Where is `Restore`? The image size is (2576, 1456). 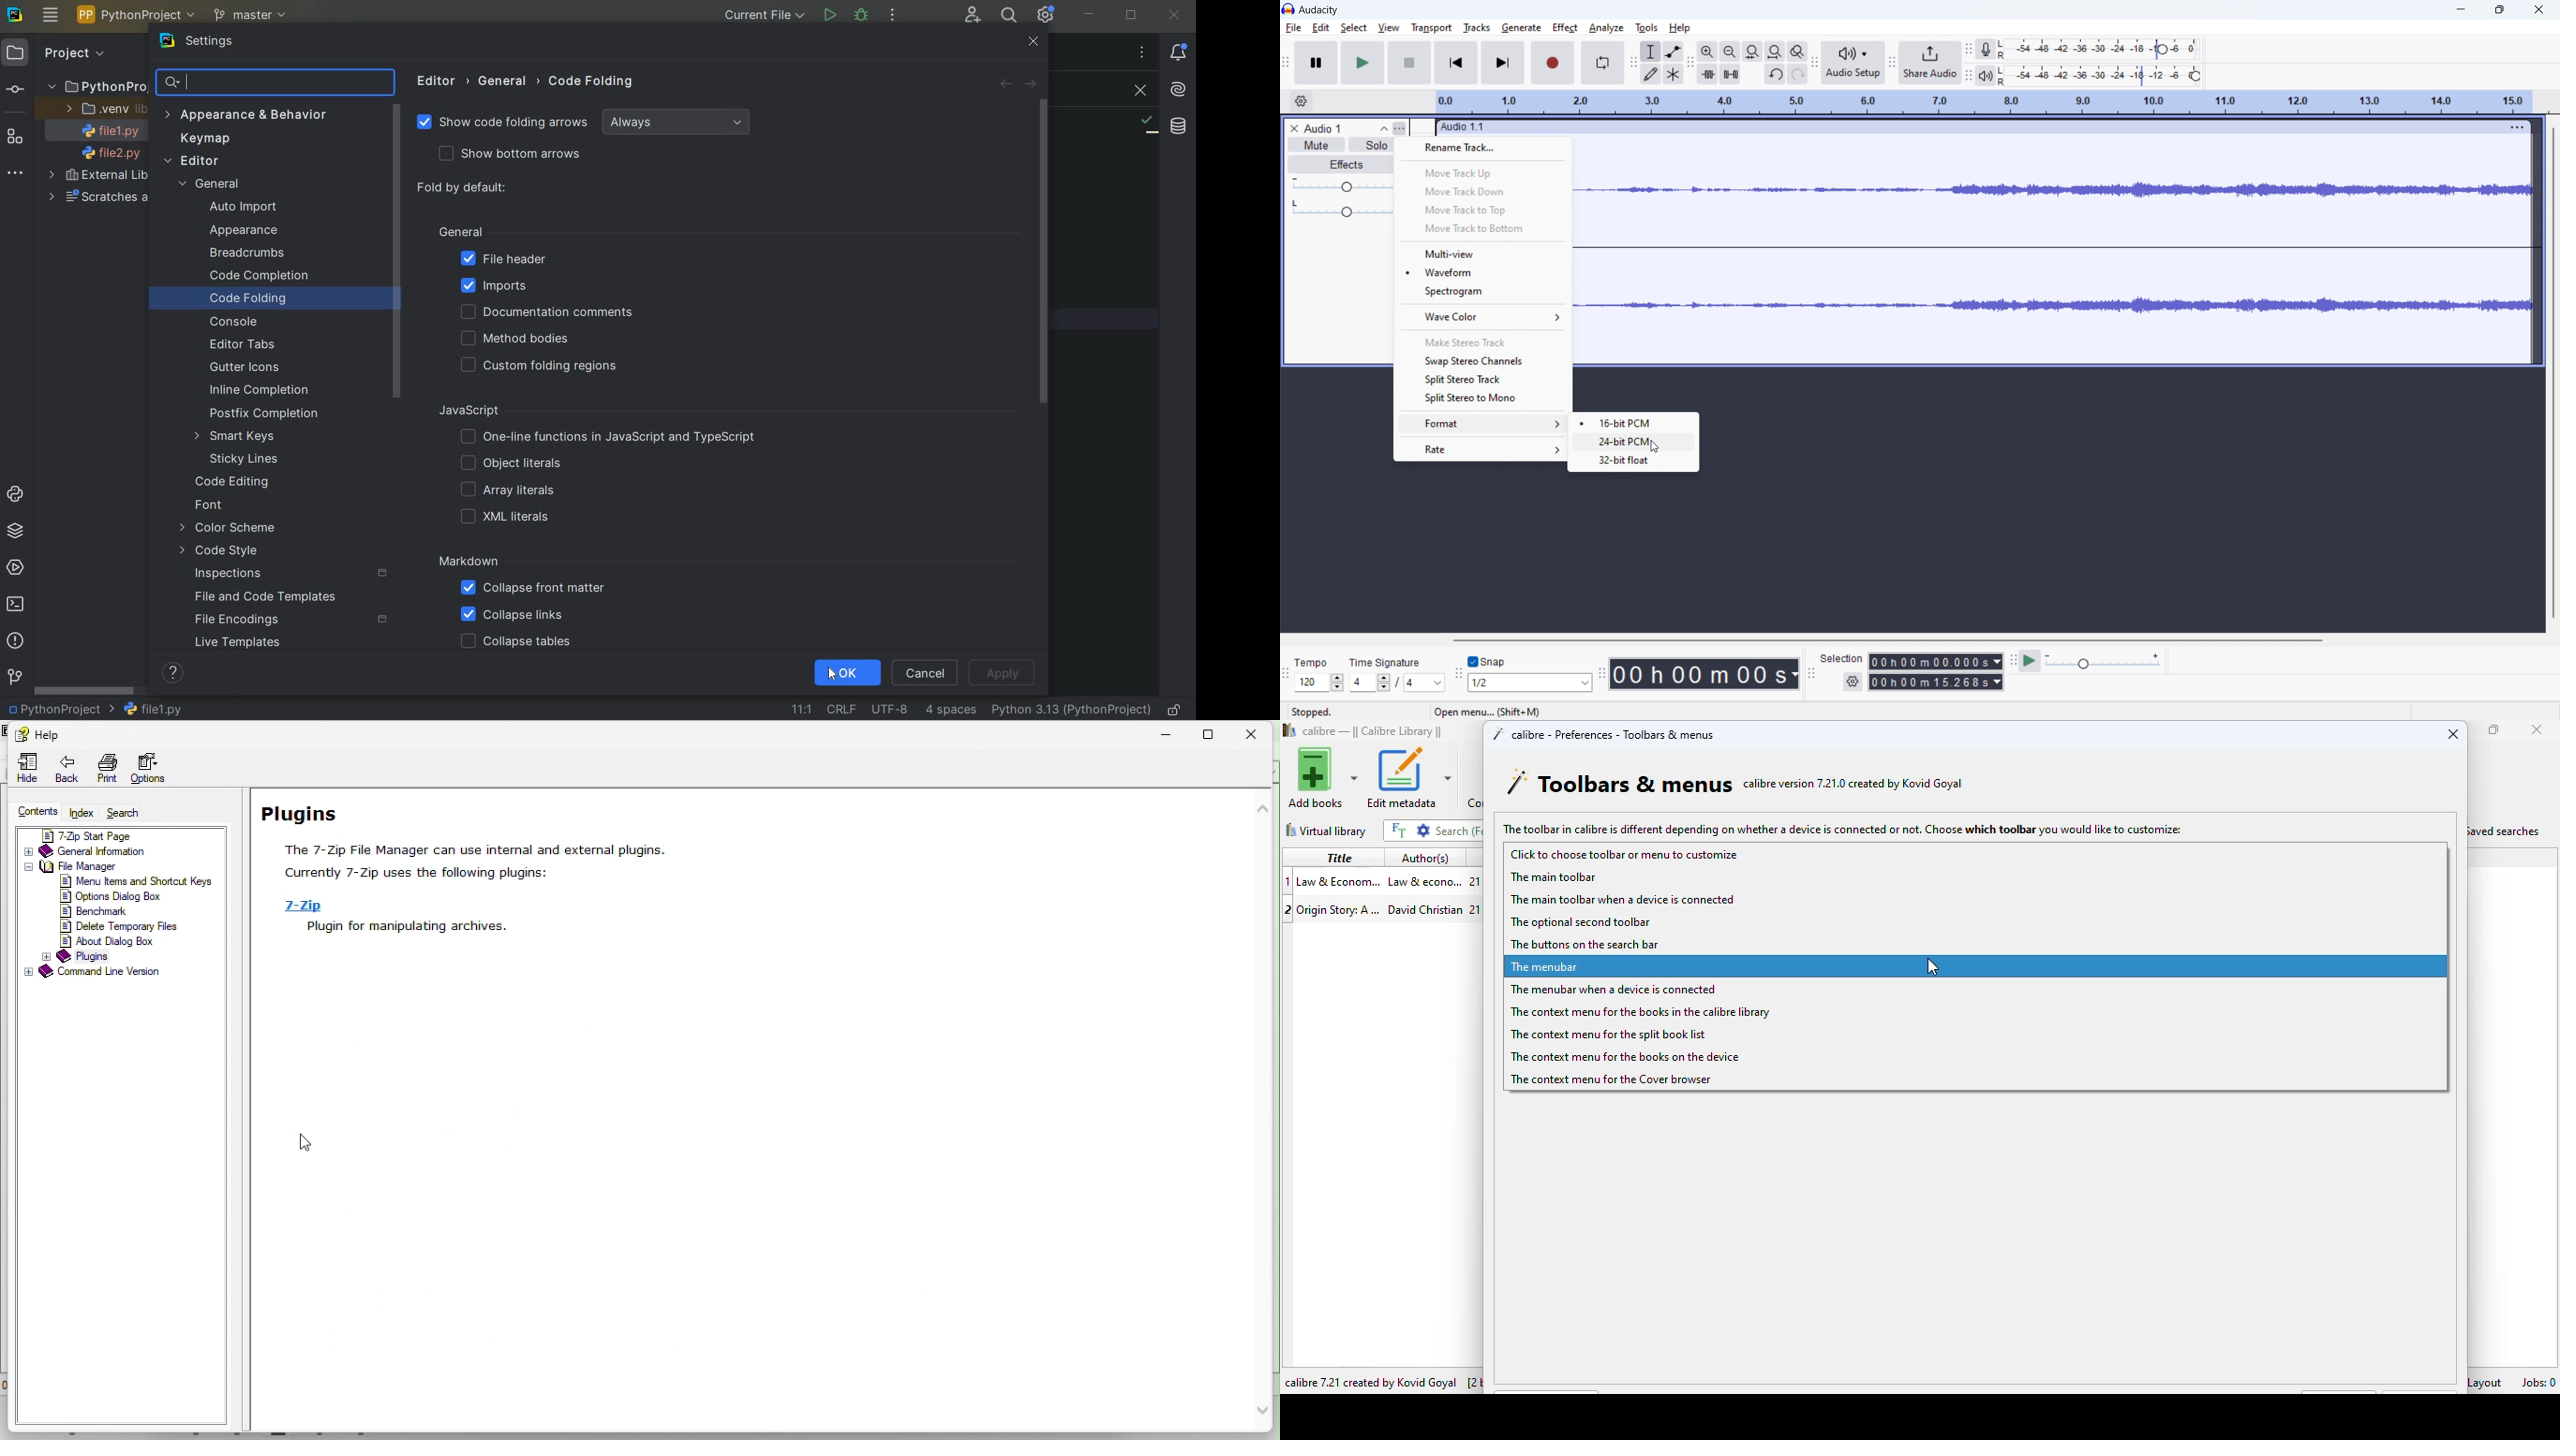 Restore is located at coordinates (1208, 732).